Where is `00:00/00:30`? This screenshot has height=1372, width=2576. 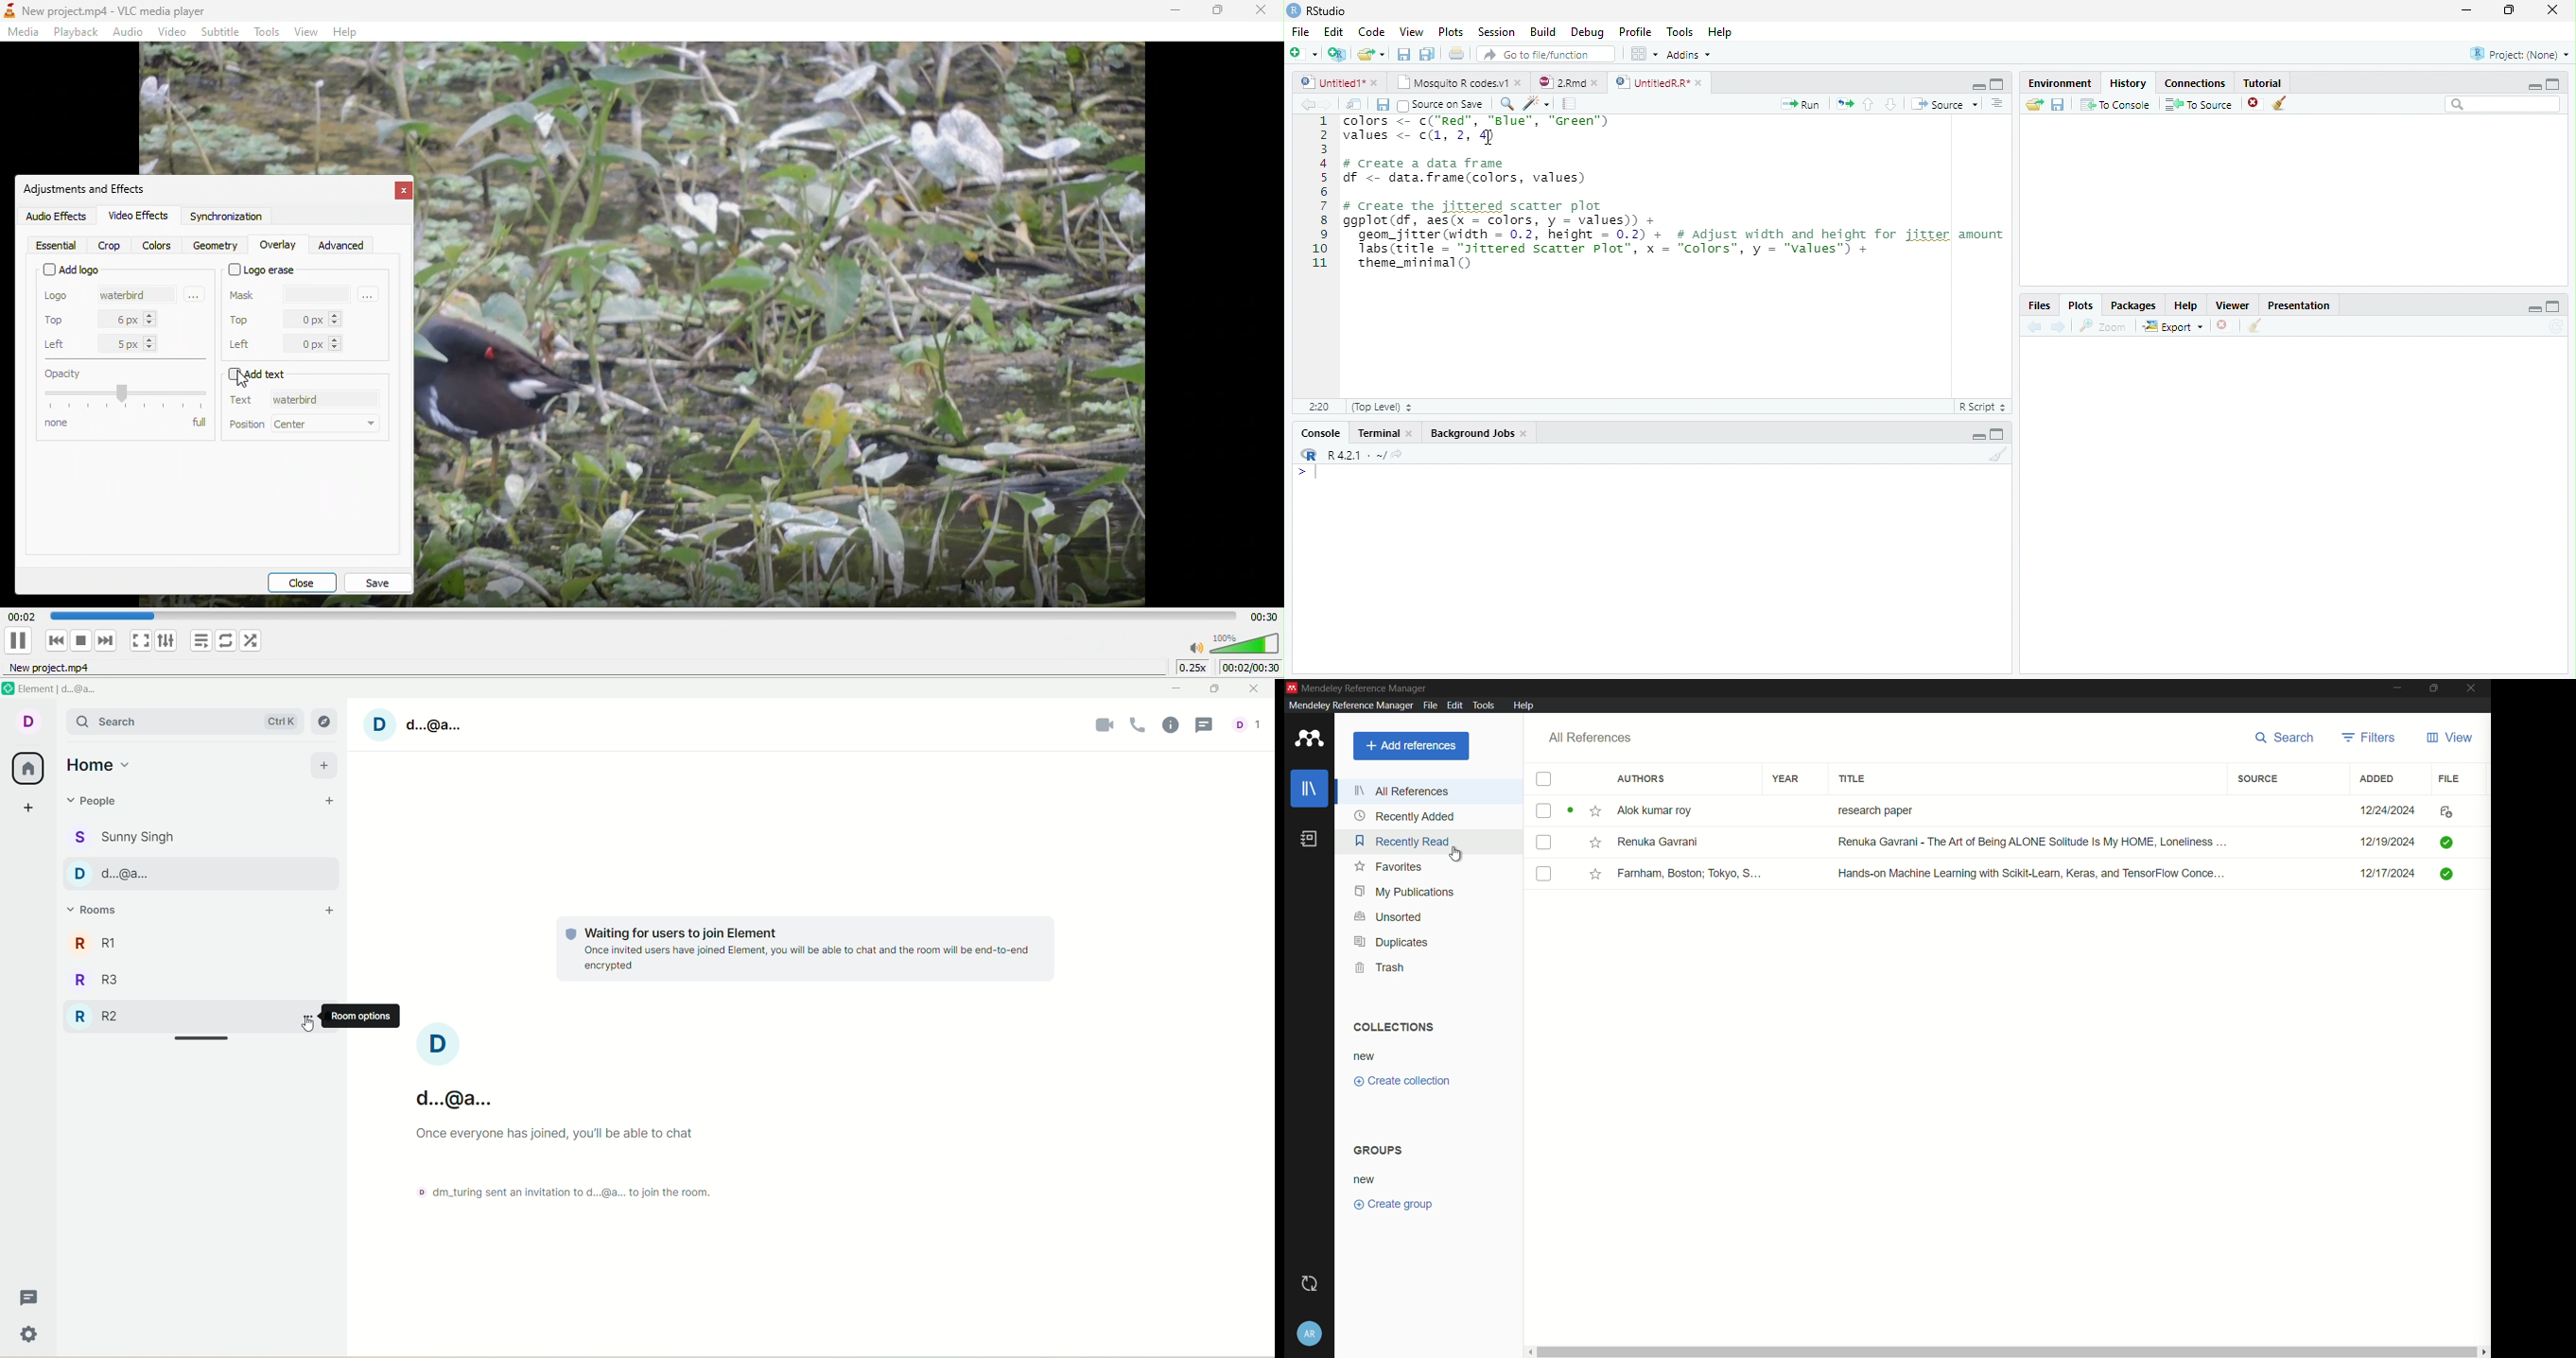
00:00/00:30 is located at coordinates (1251, 668).